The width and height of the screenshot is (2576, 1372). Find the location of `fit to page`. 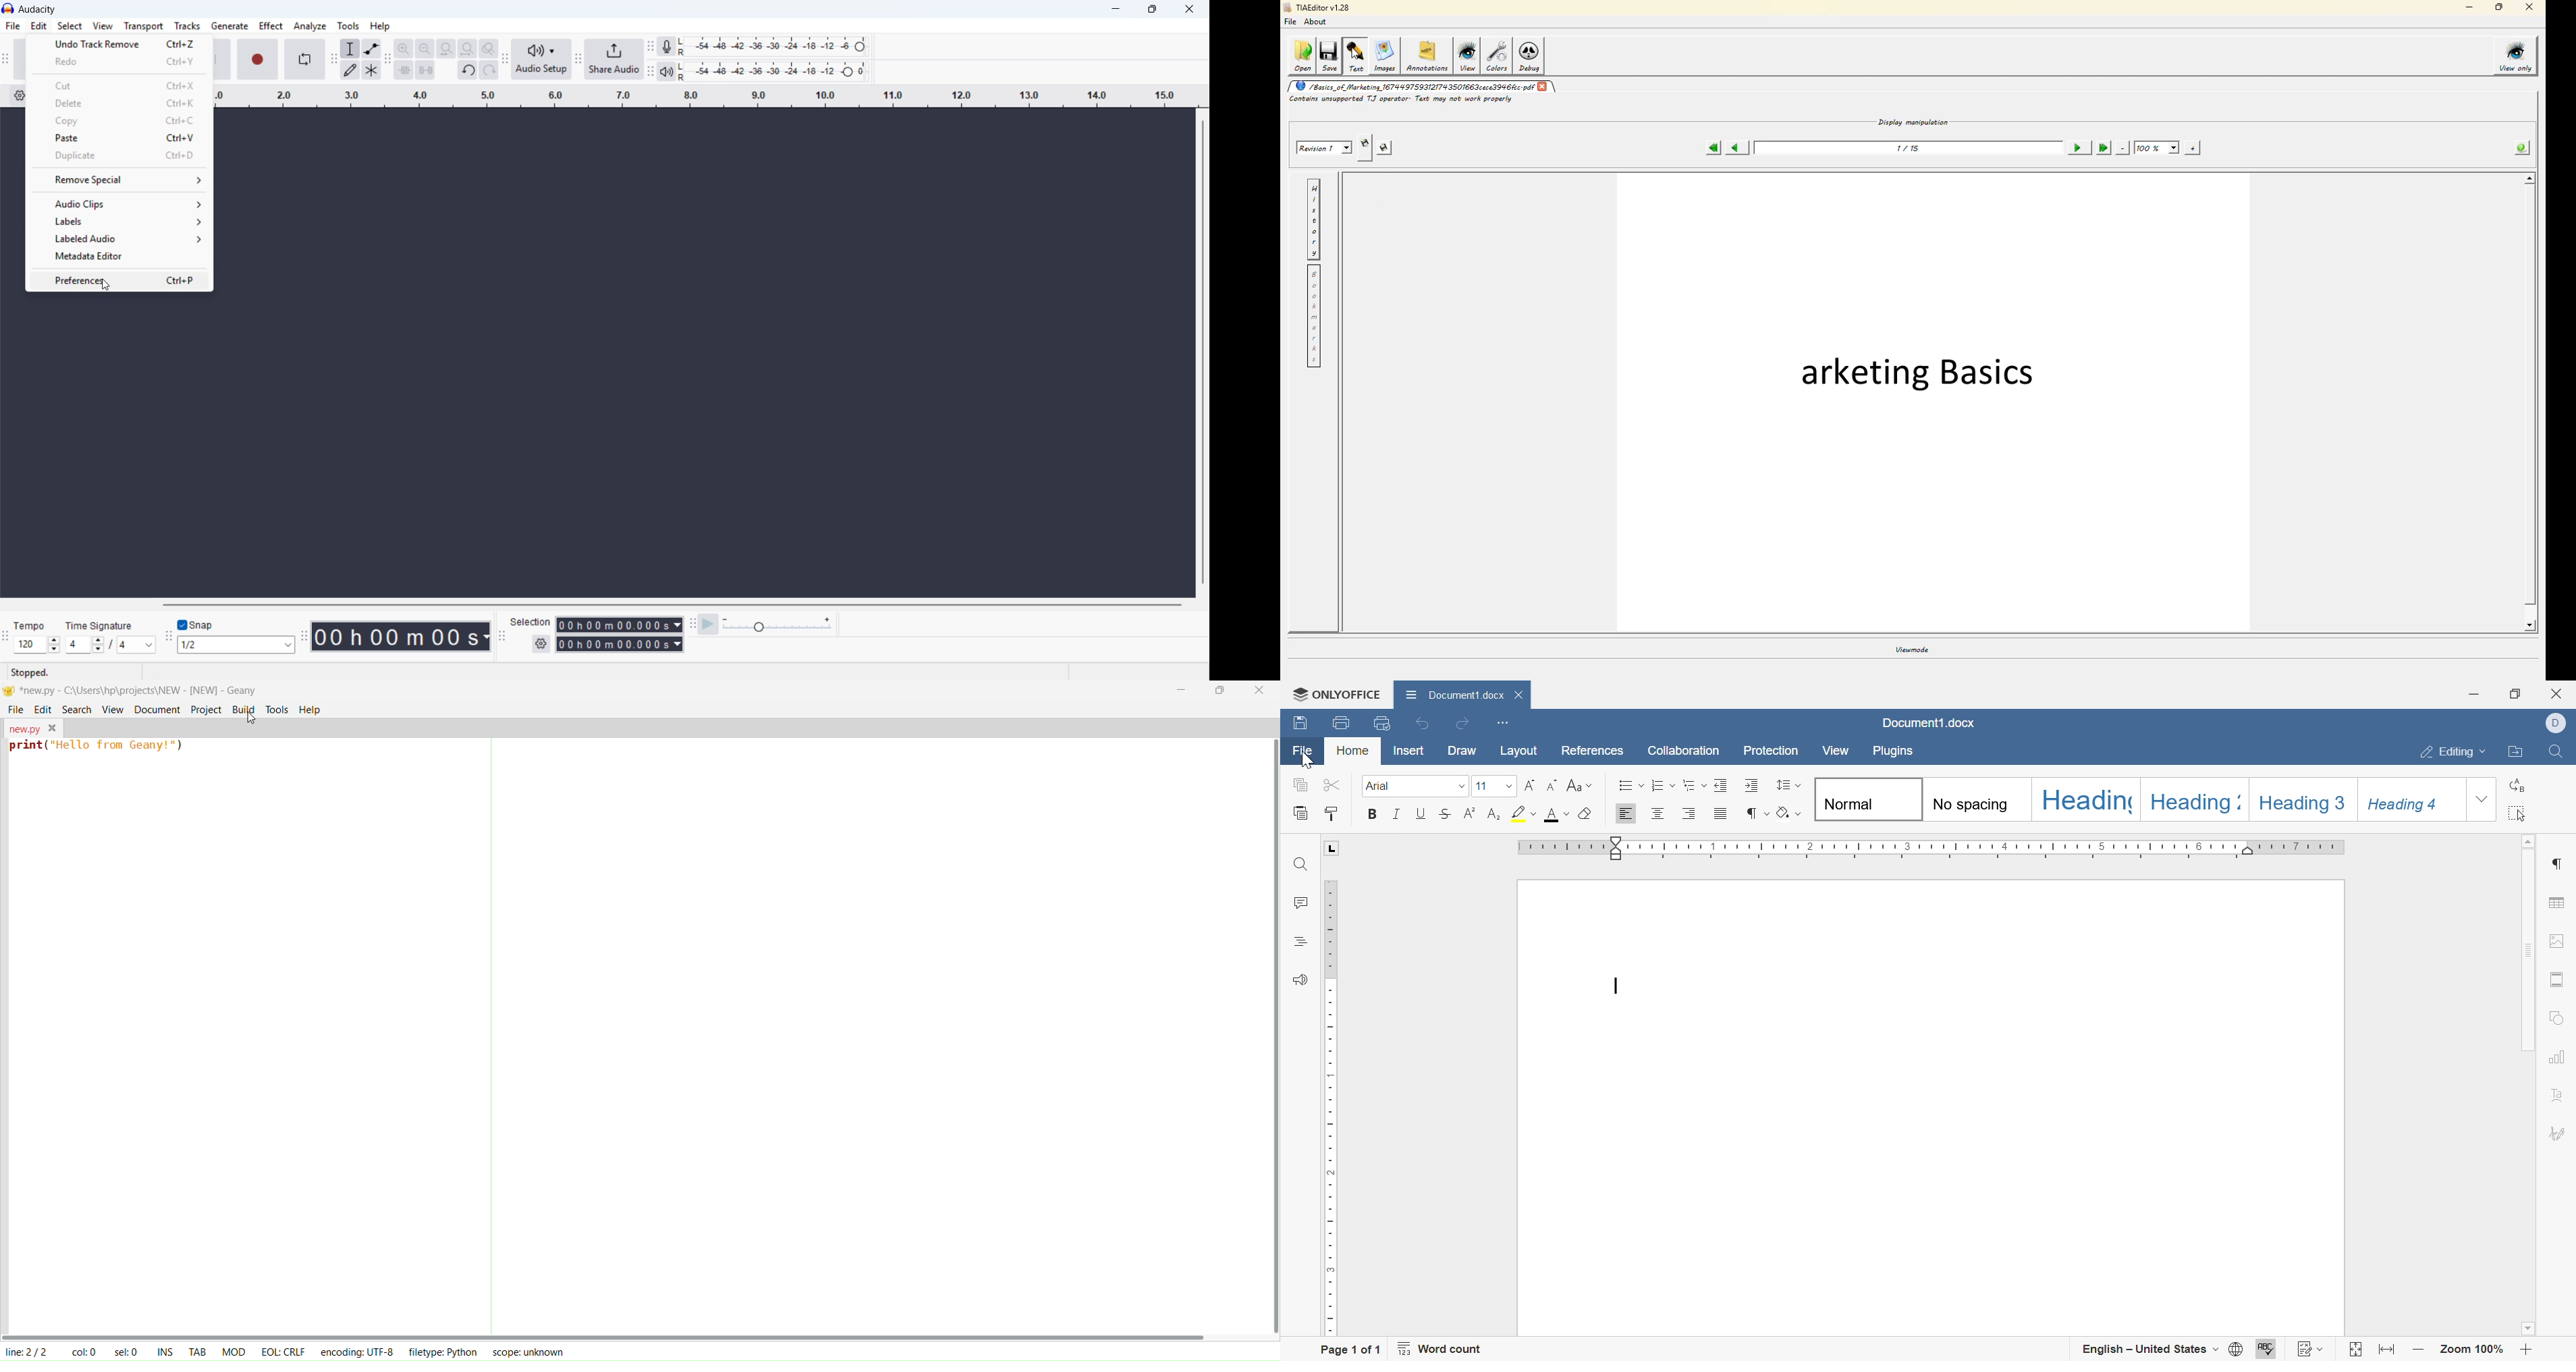

fit to page is located at coordinates (2354, 1350).